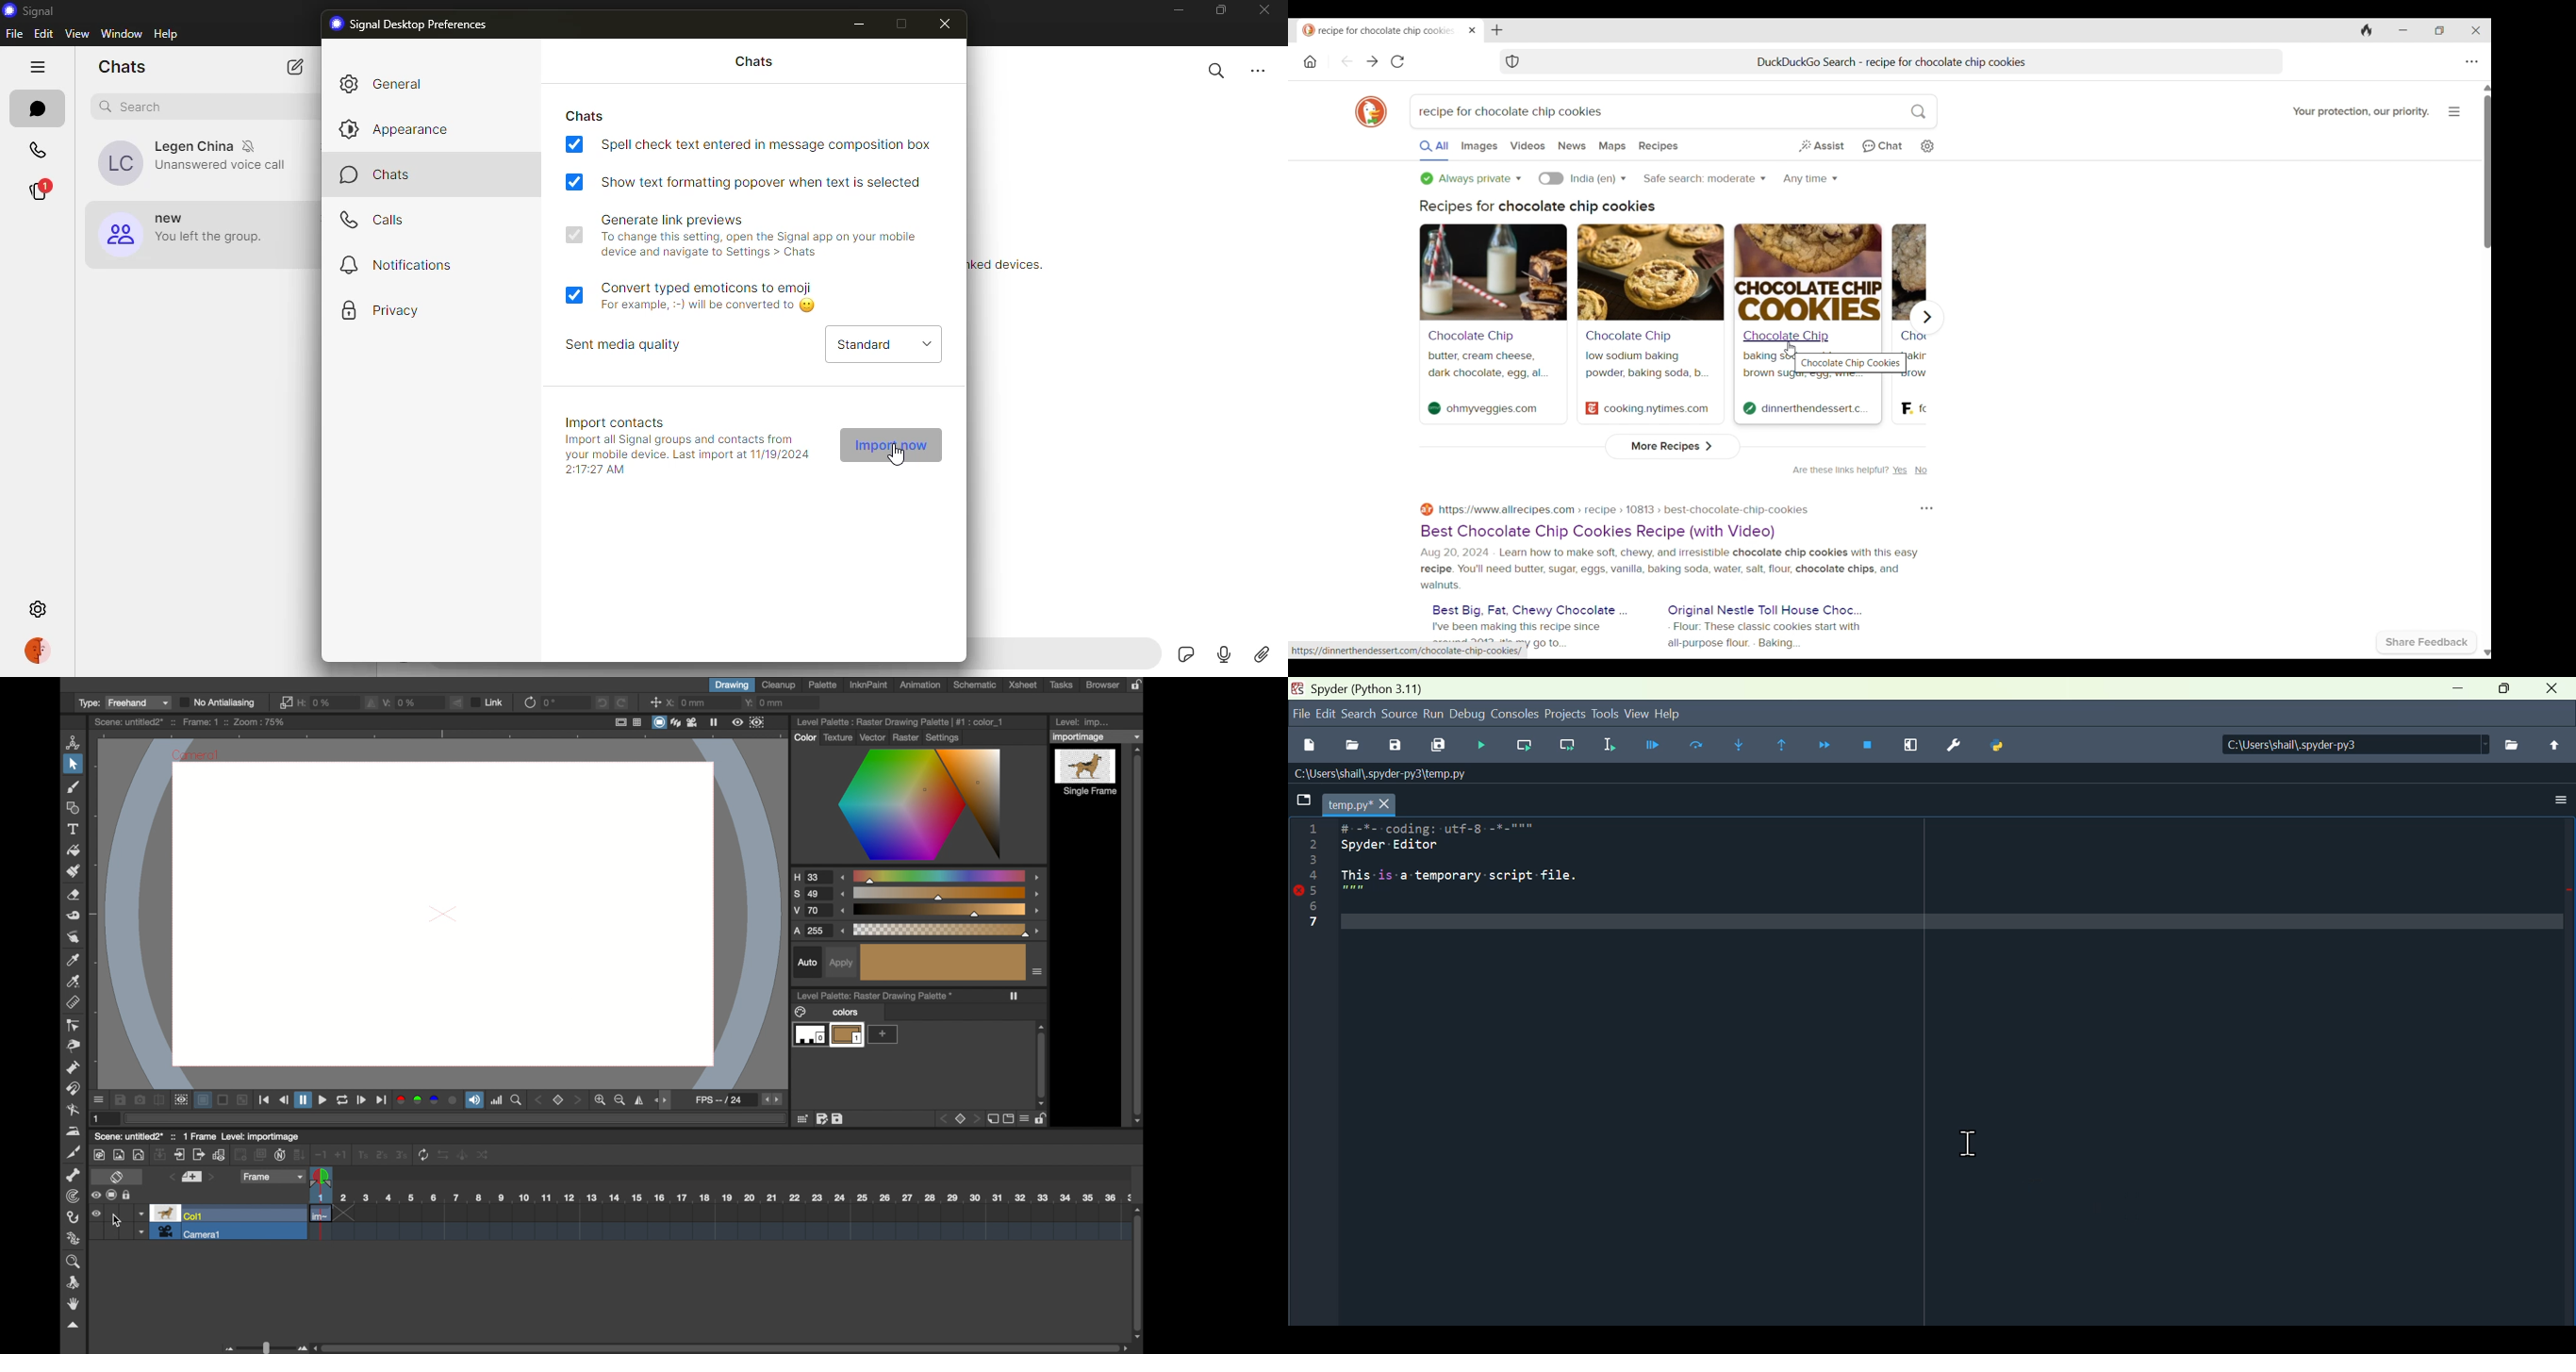 Image resolution: width=2576 pixels, height=1372 pixels. I want to click on chats, so click(122, 66).